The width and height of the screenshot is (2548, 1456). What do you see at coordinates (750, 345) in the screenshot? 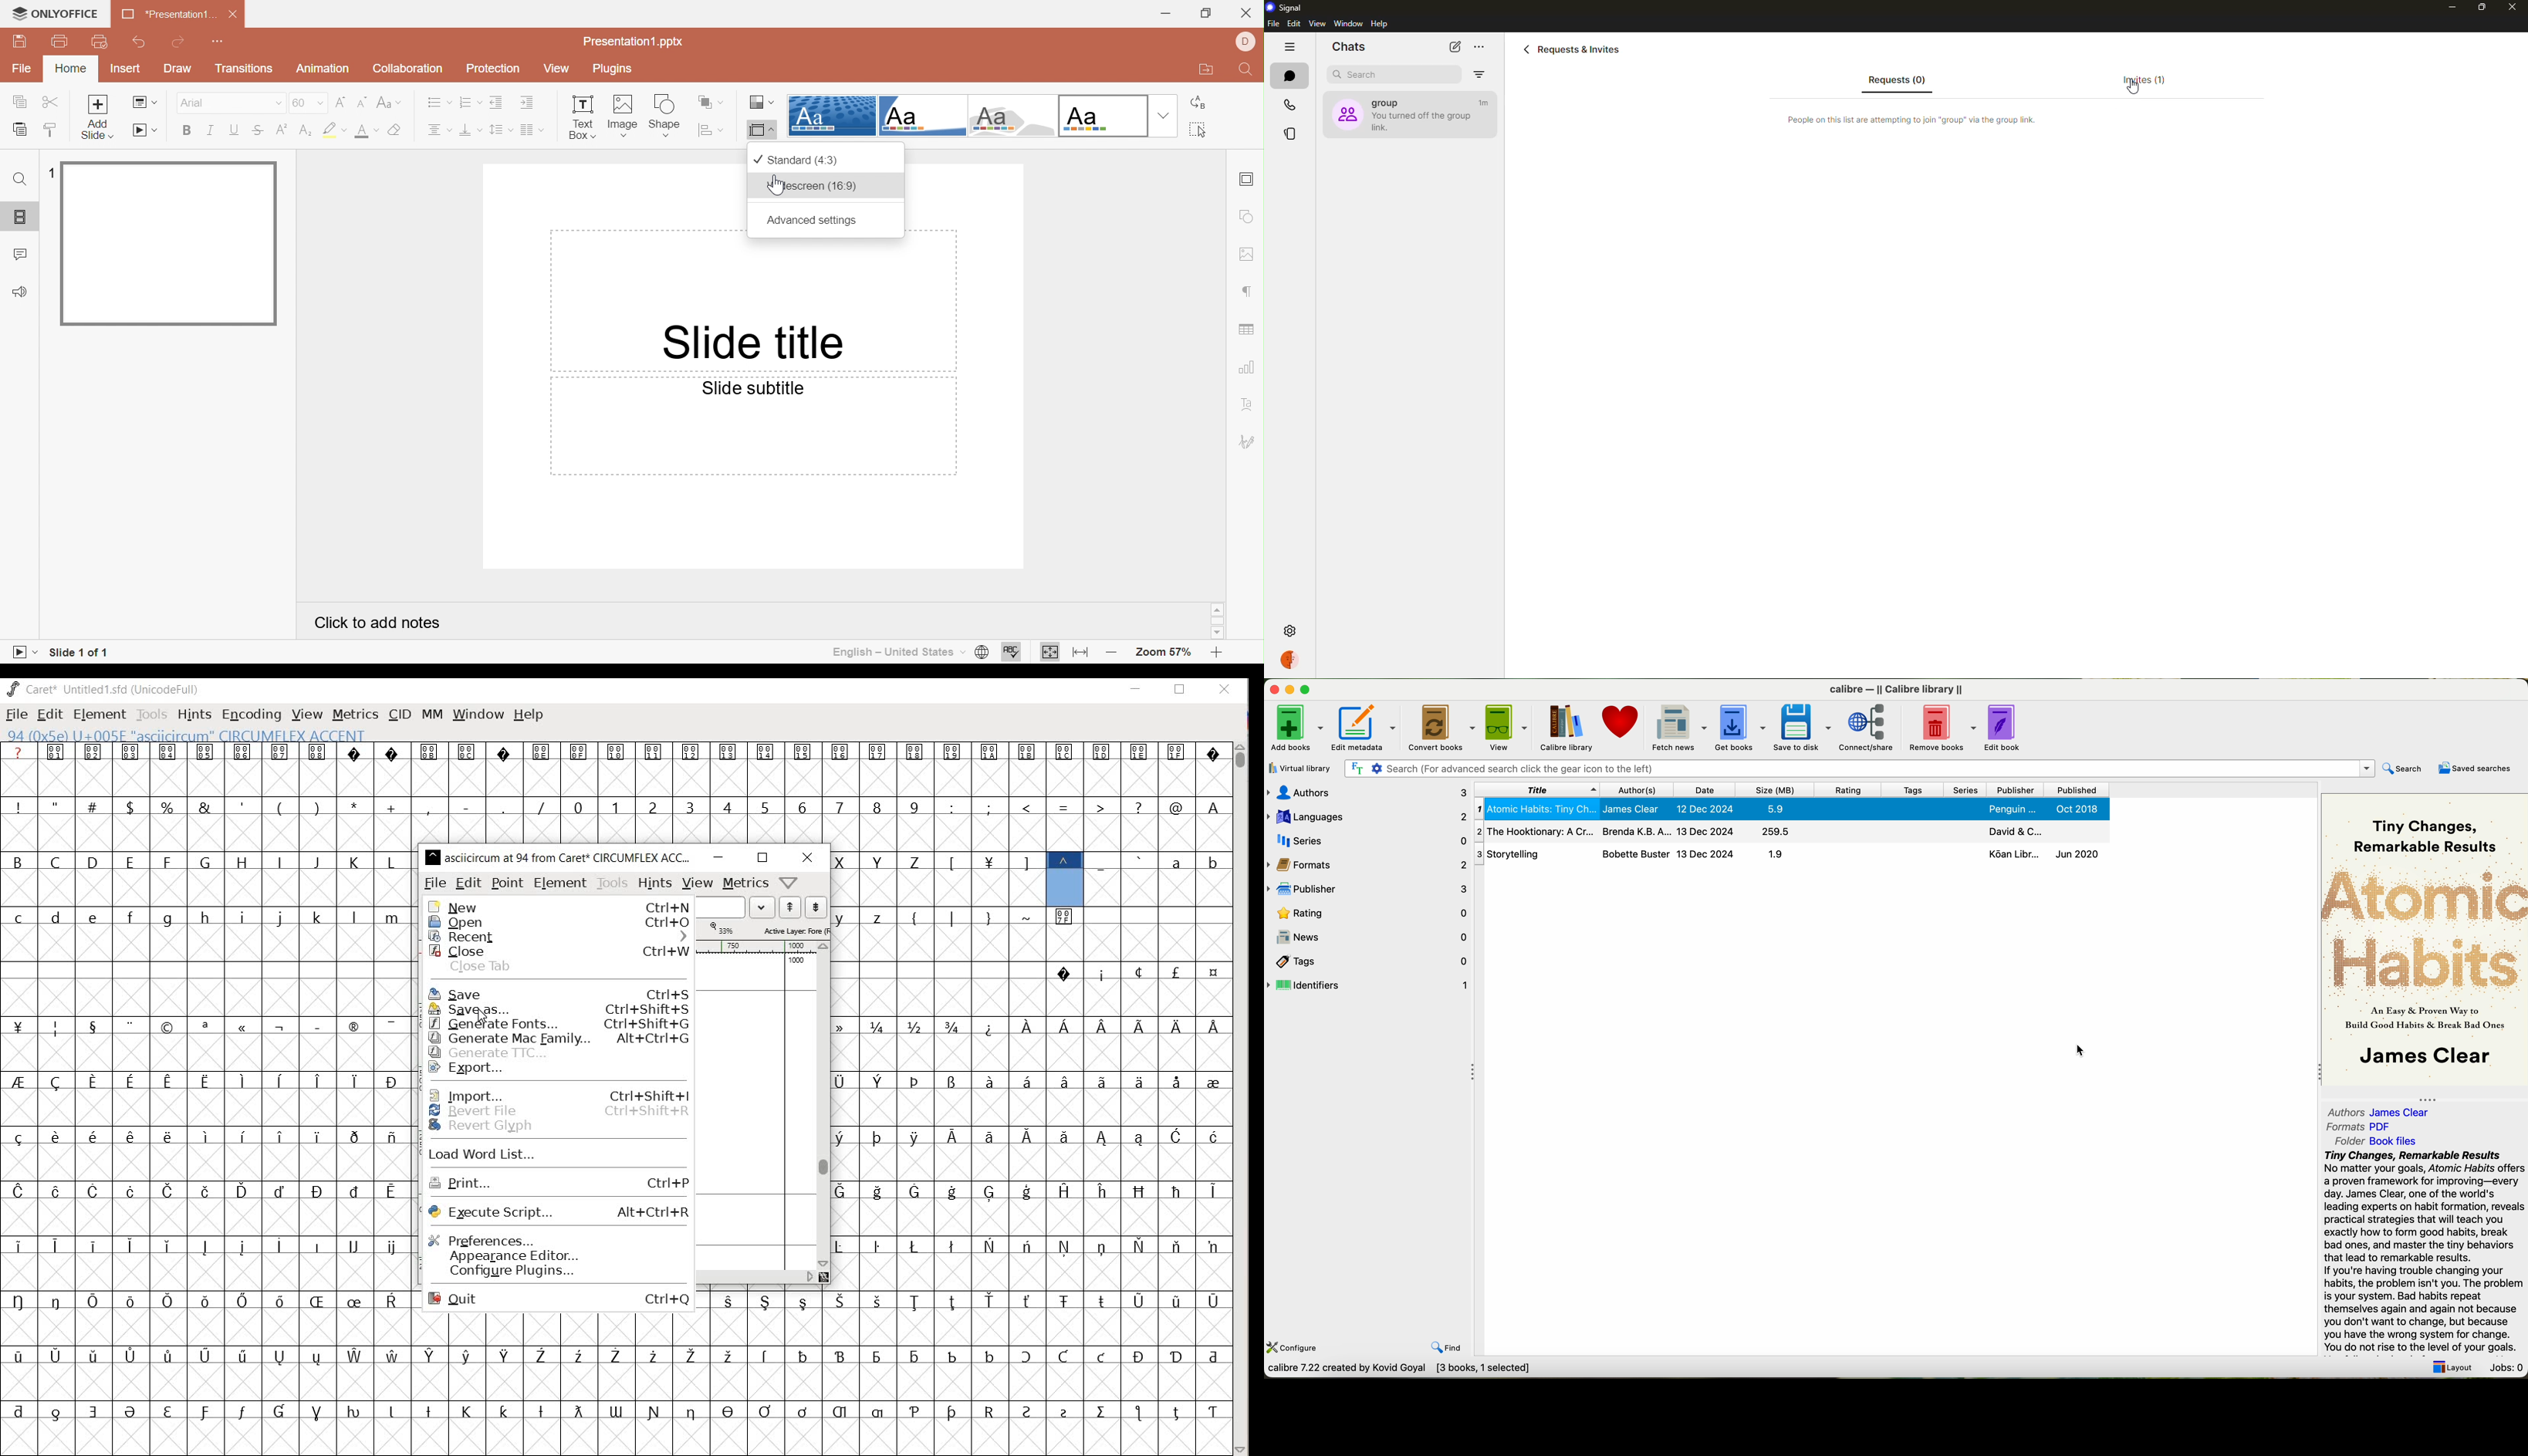
I see `Slide title` at bounding box center [750, 345].